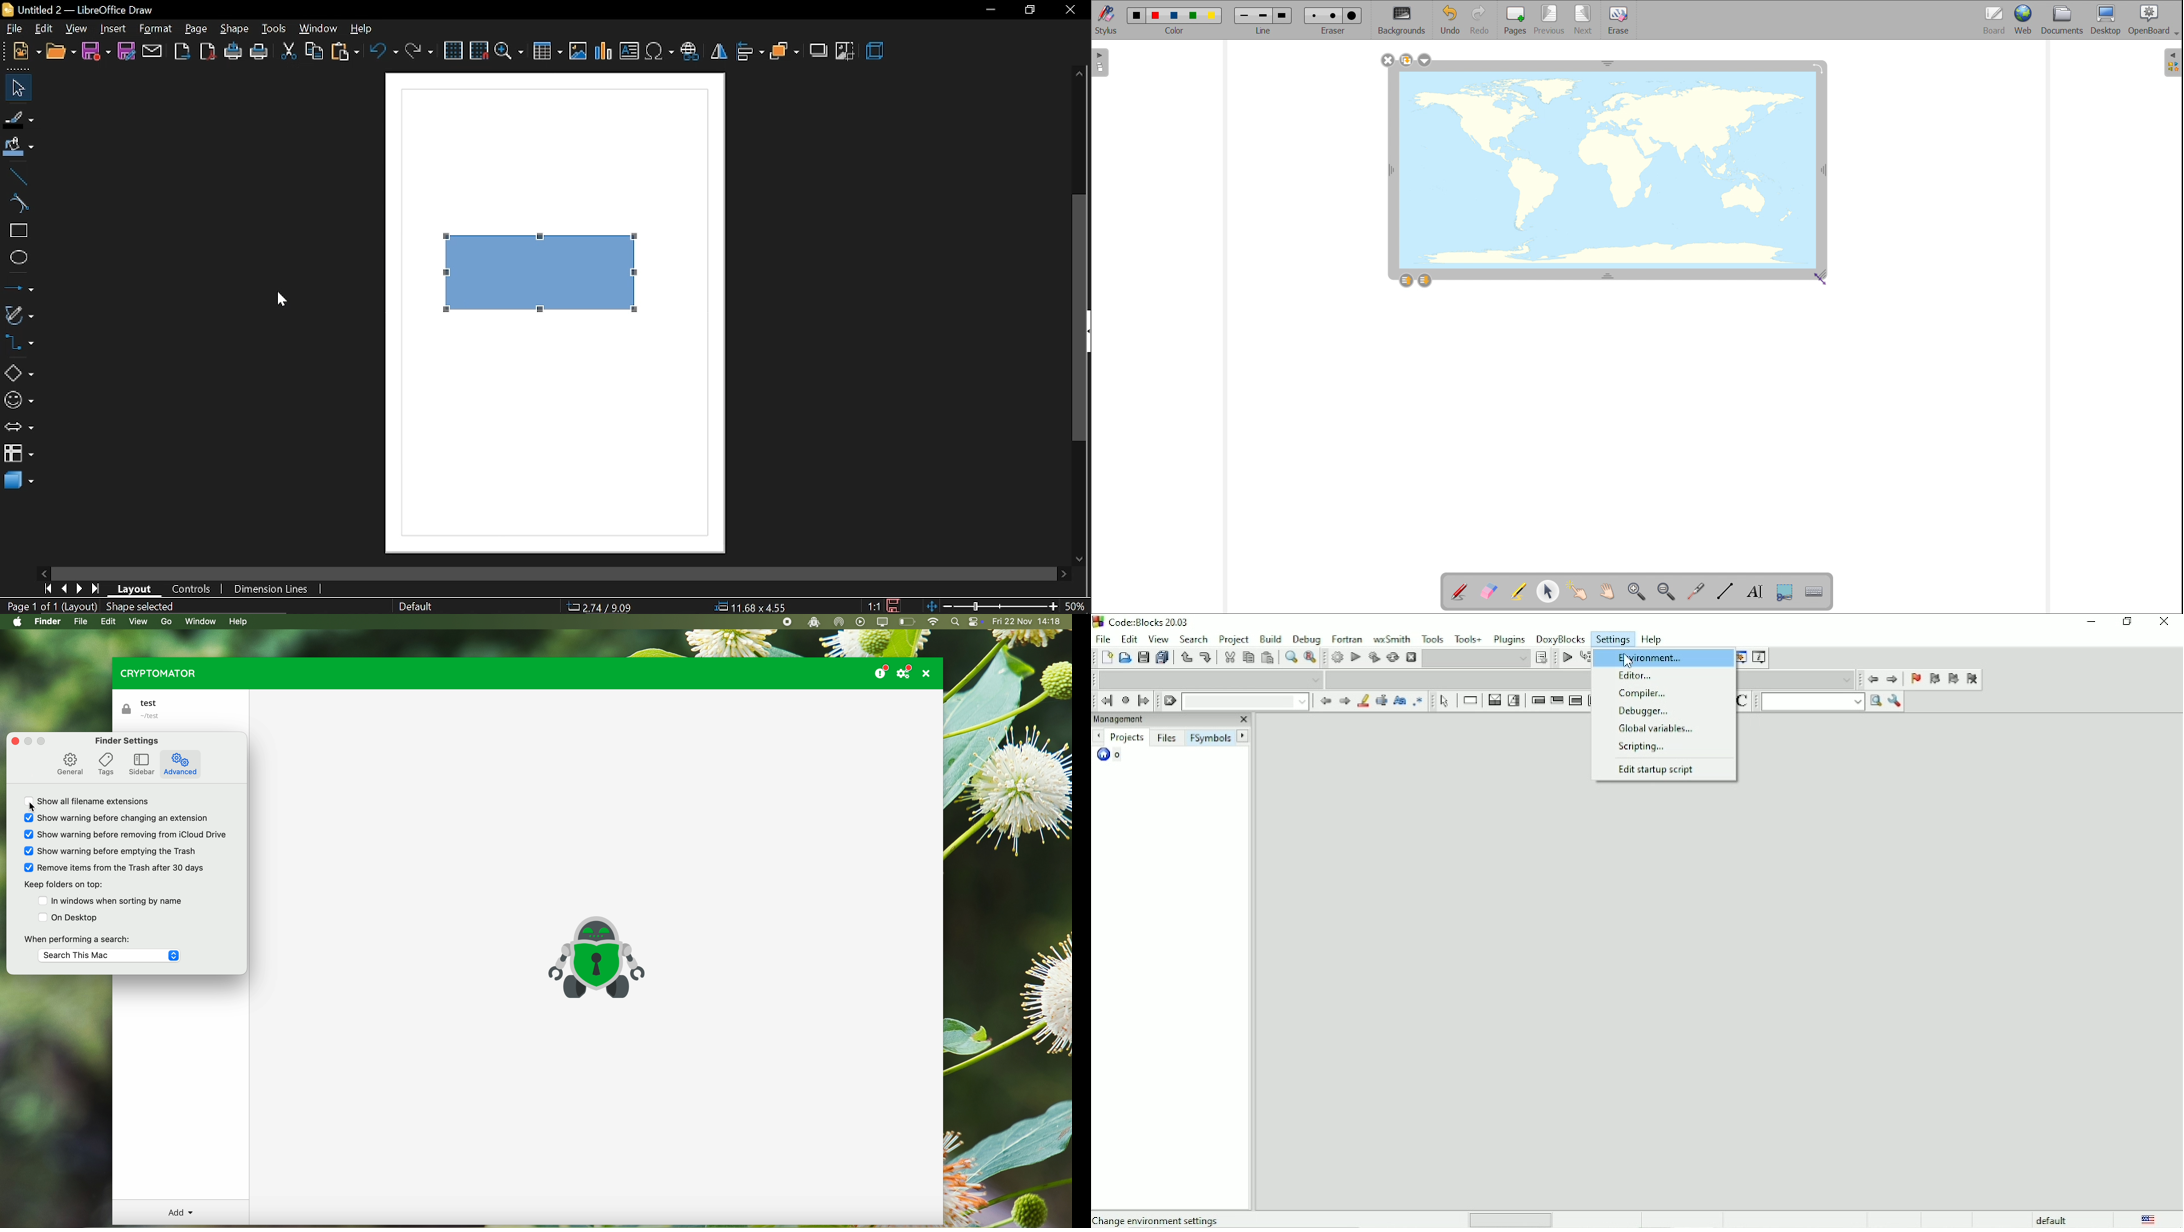  What do you see at coordinates (880, 670) in the screenshot?
I see `donate` at bounding box center [880, 670].